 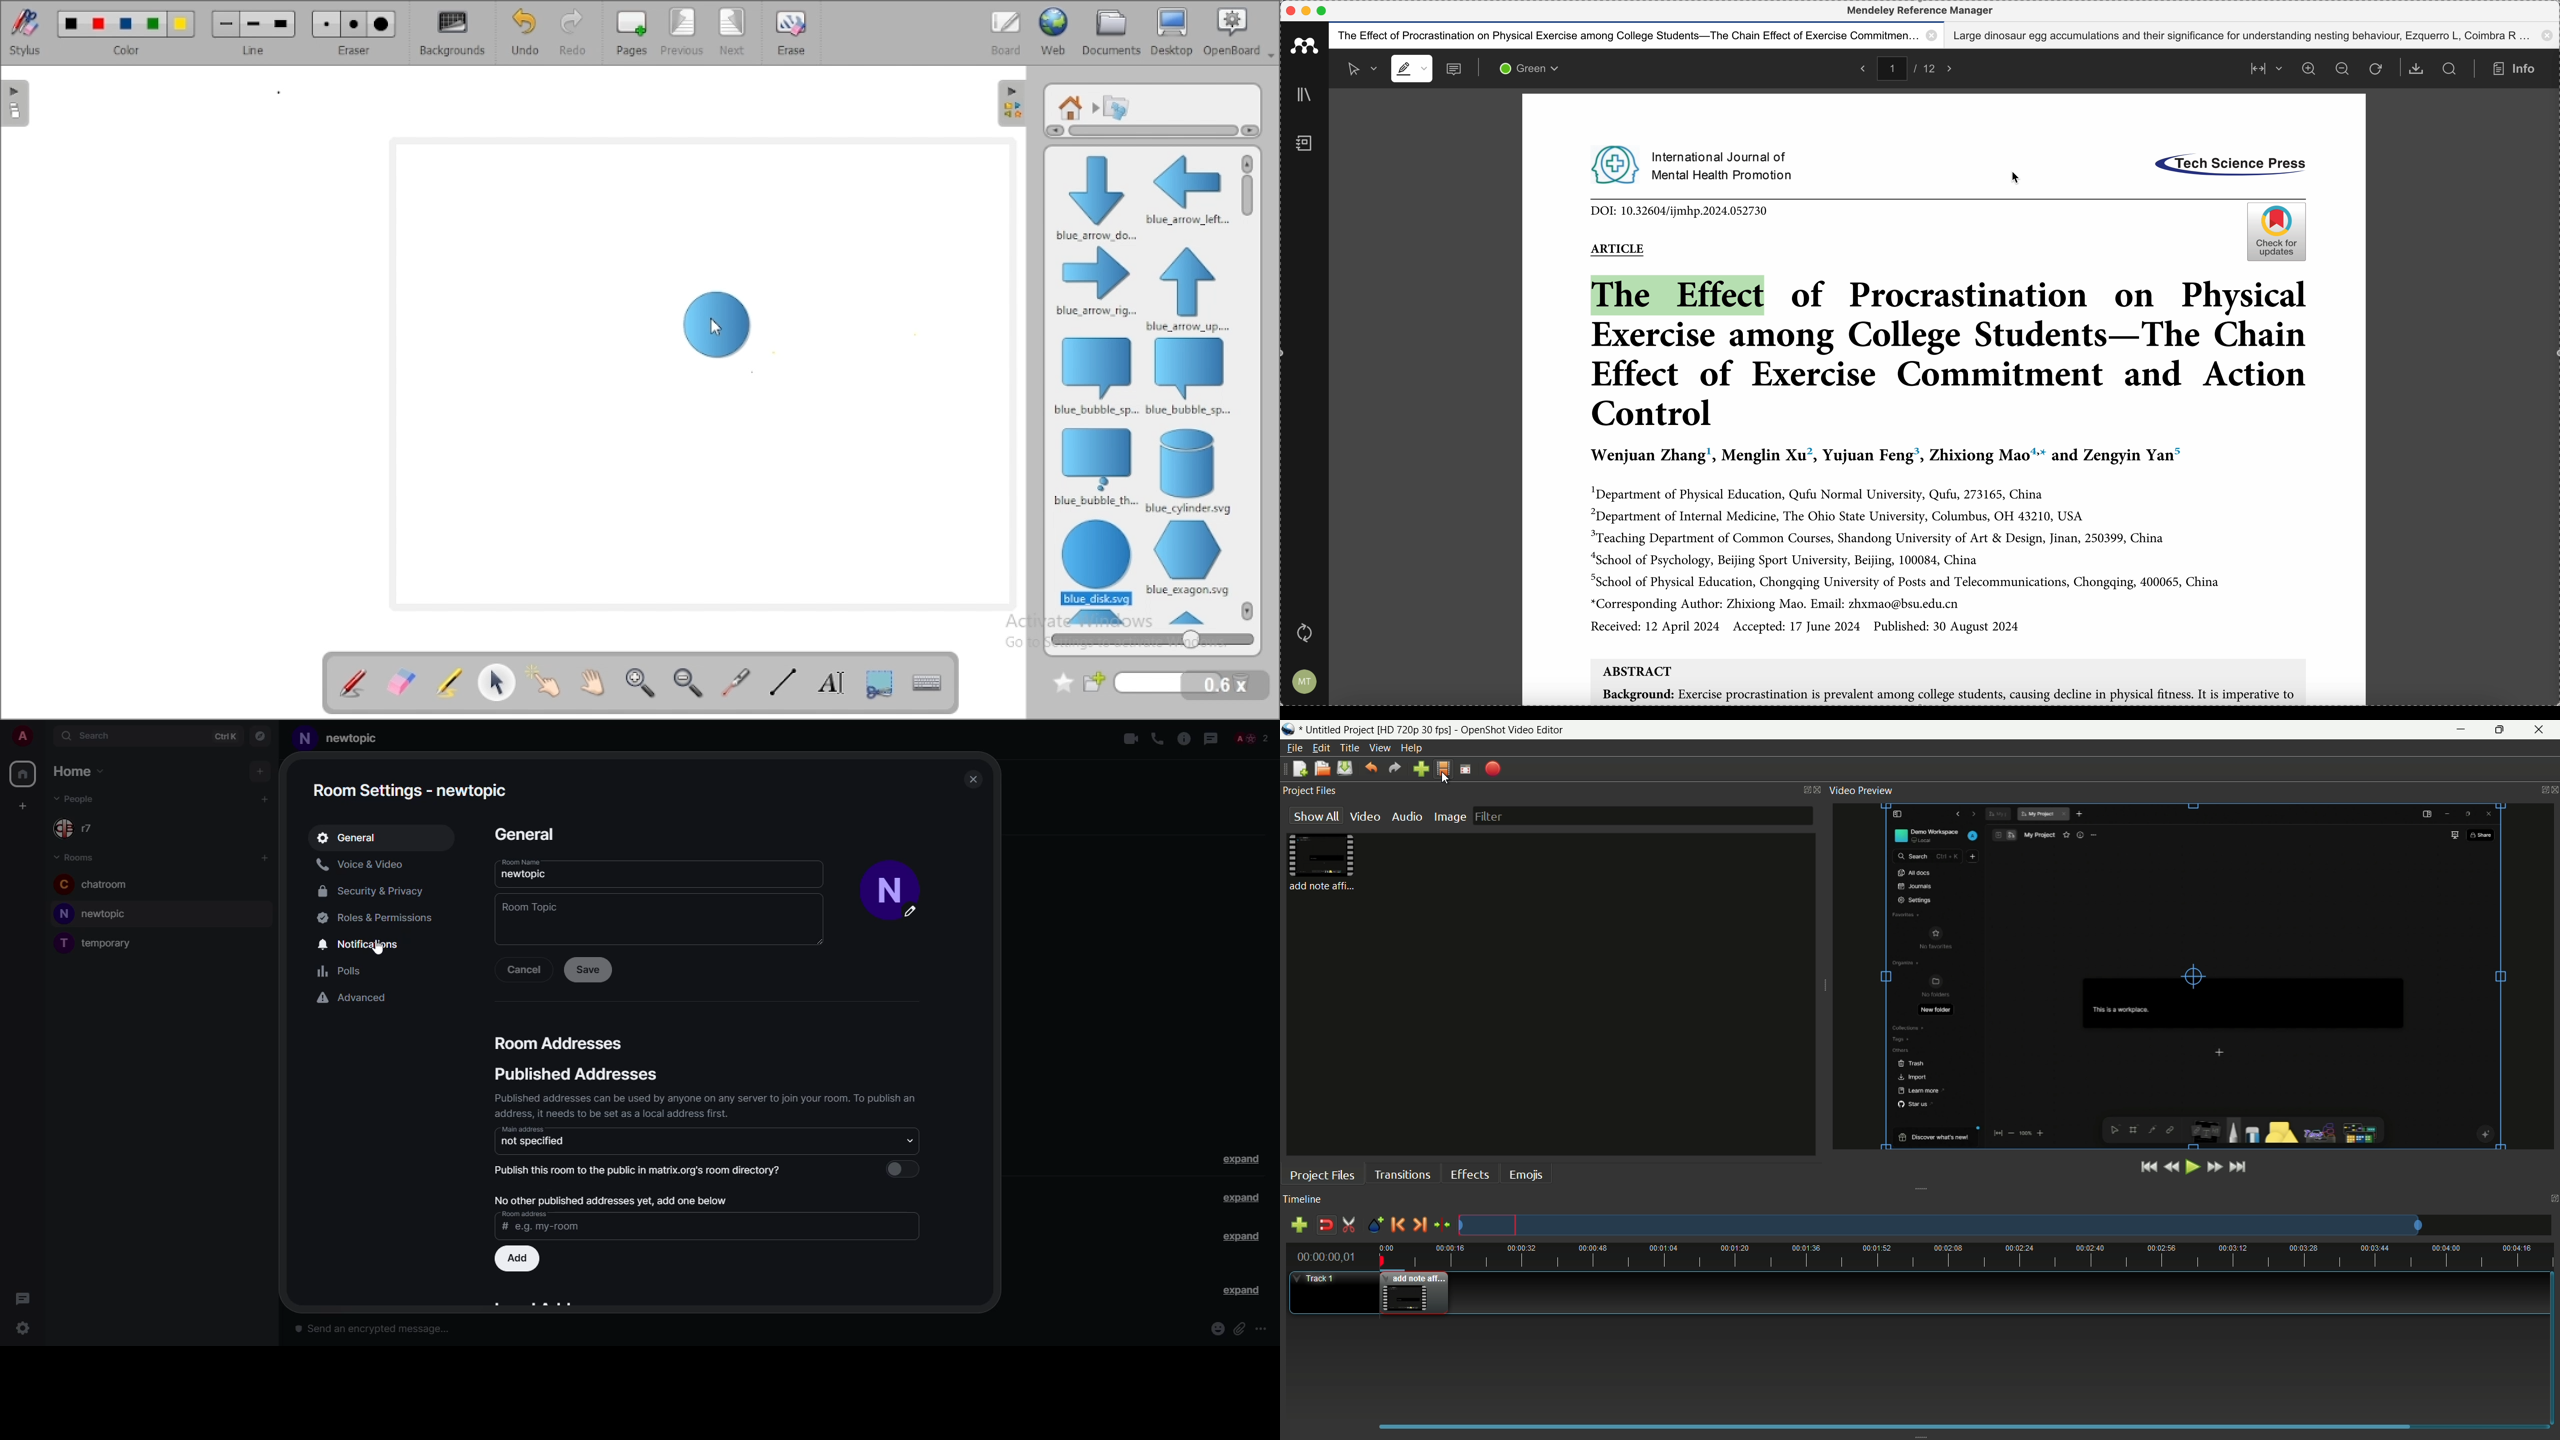 What do you see at coordinates (451, 33) in the screenshot?
I see `backgrounds` at bounding box center [451, 33].